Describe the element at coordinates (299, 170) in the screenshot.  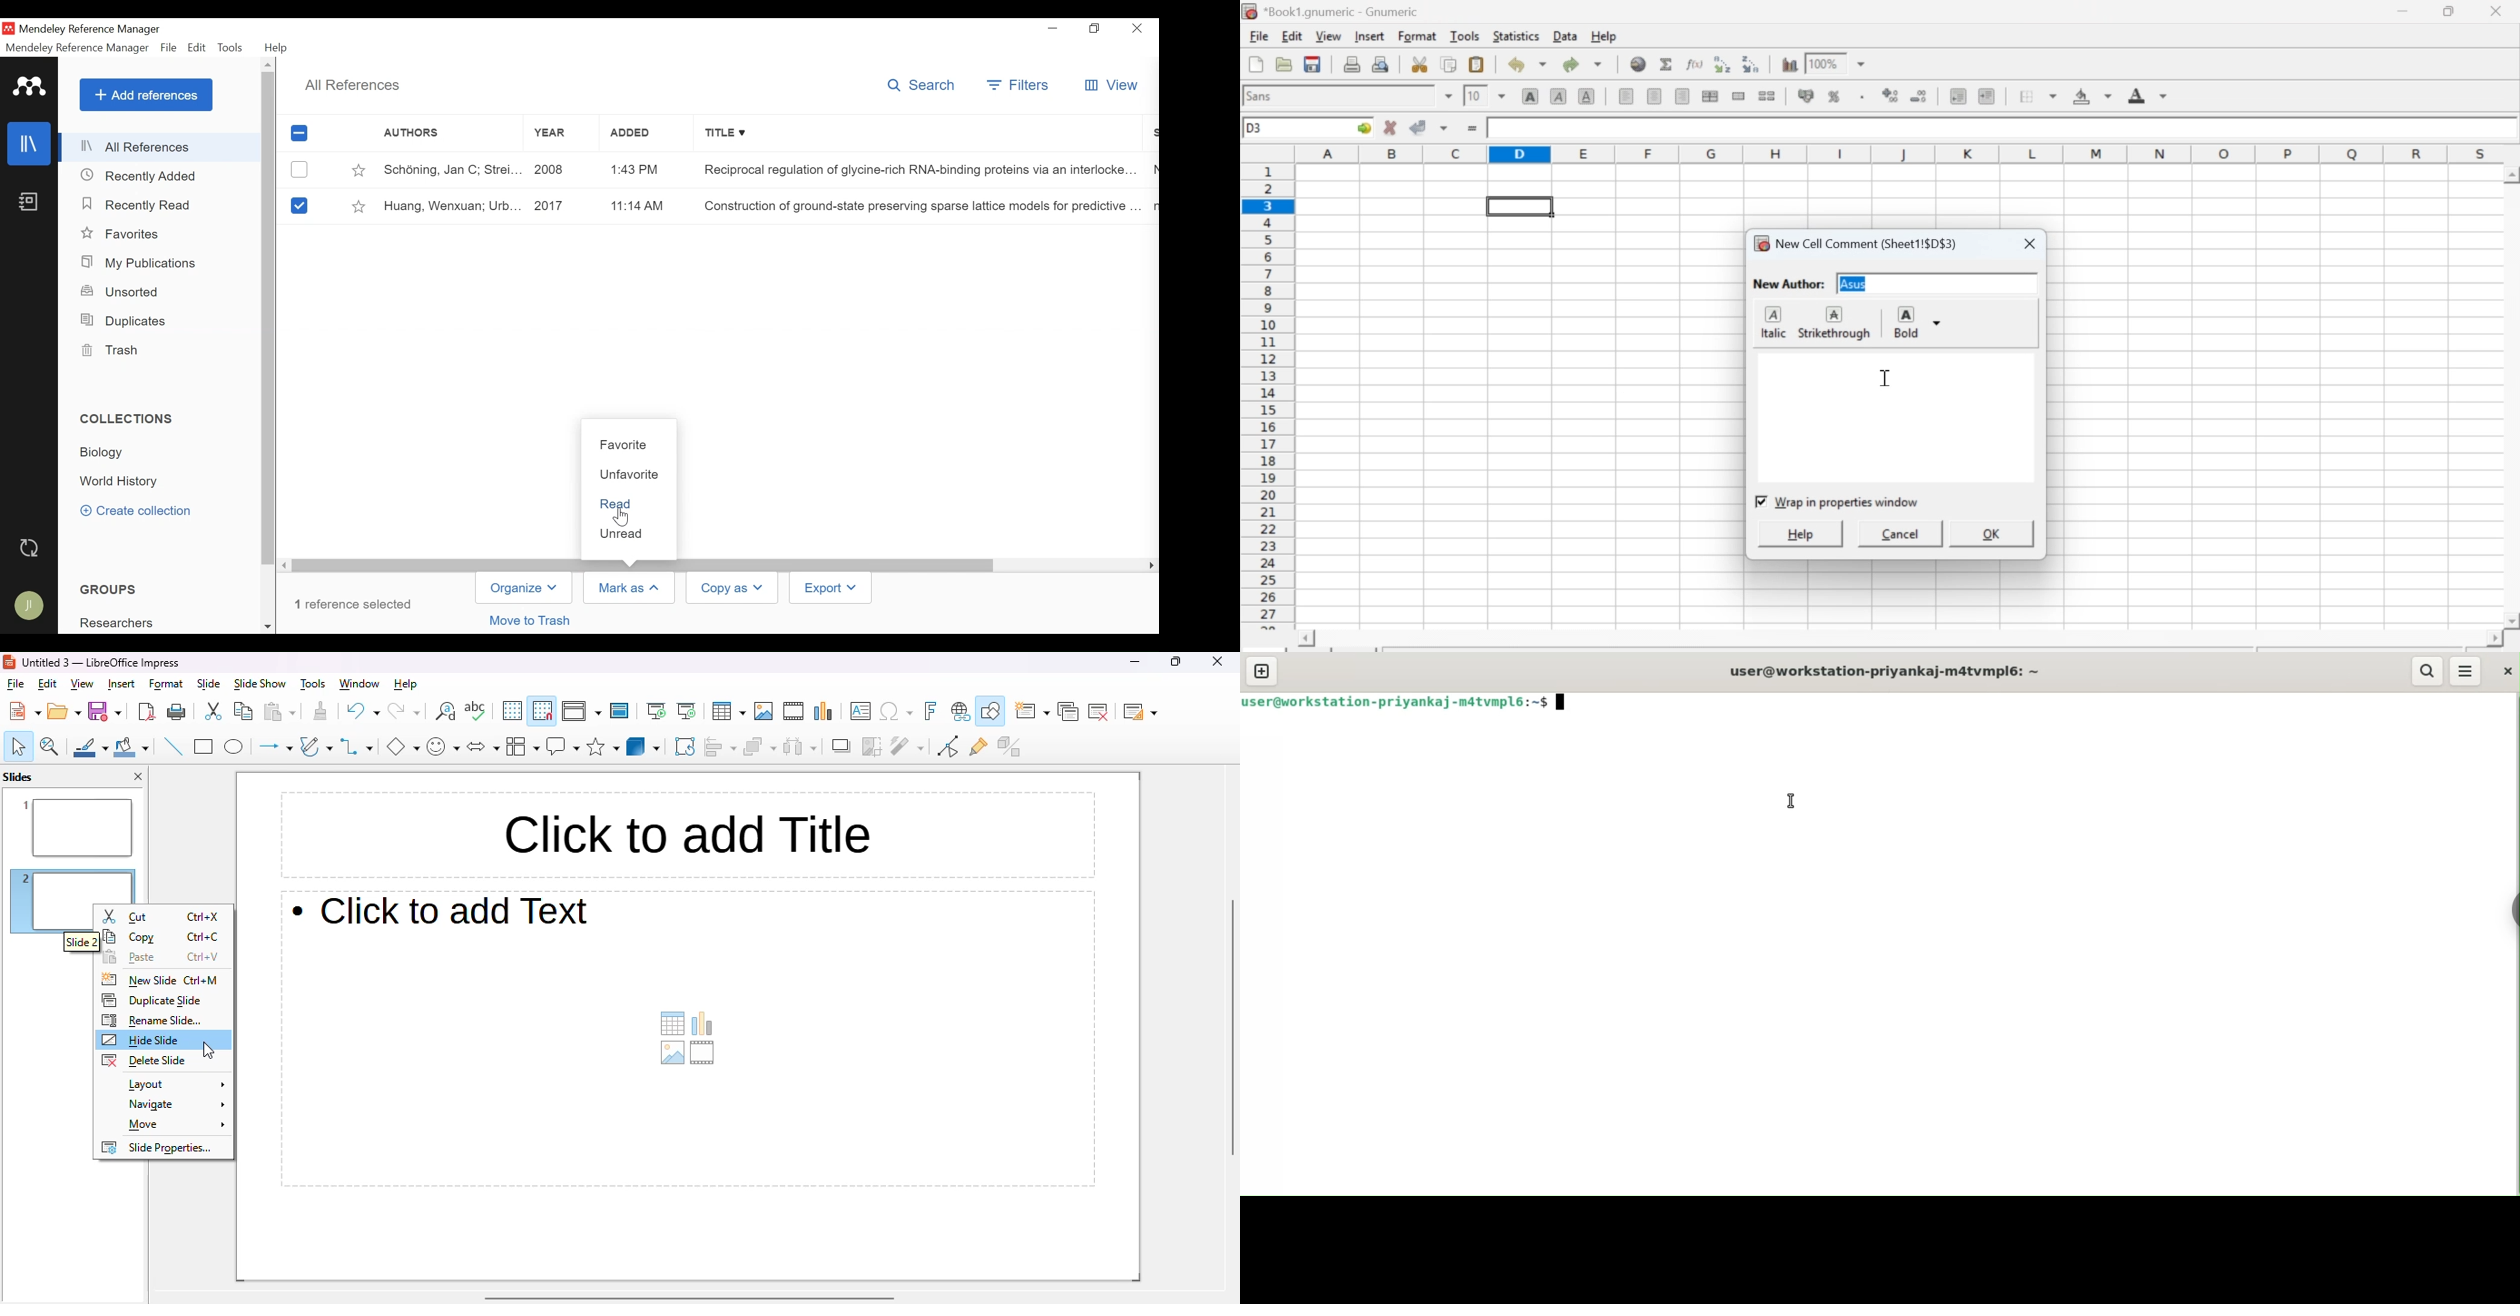
I see `(un)select` at that location.